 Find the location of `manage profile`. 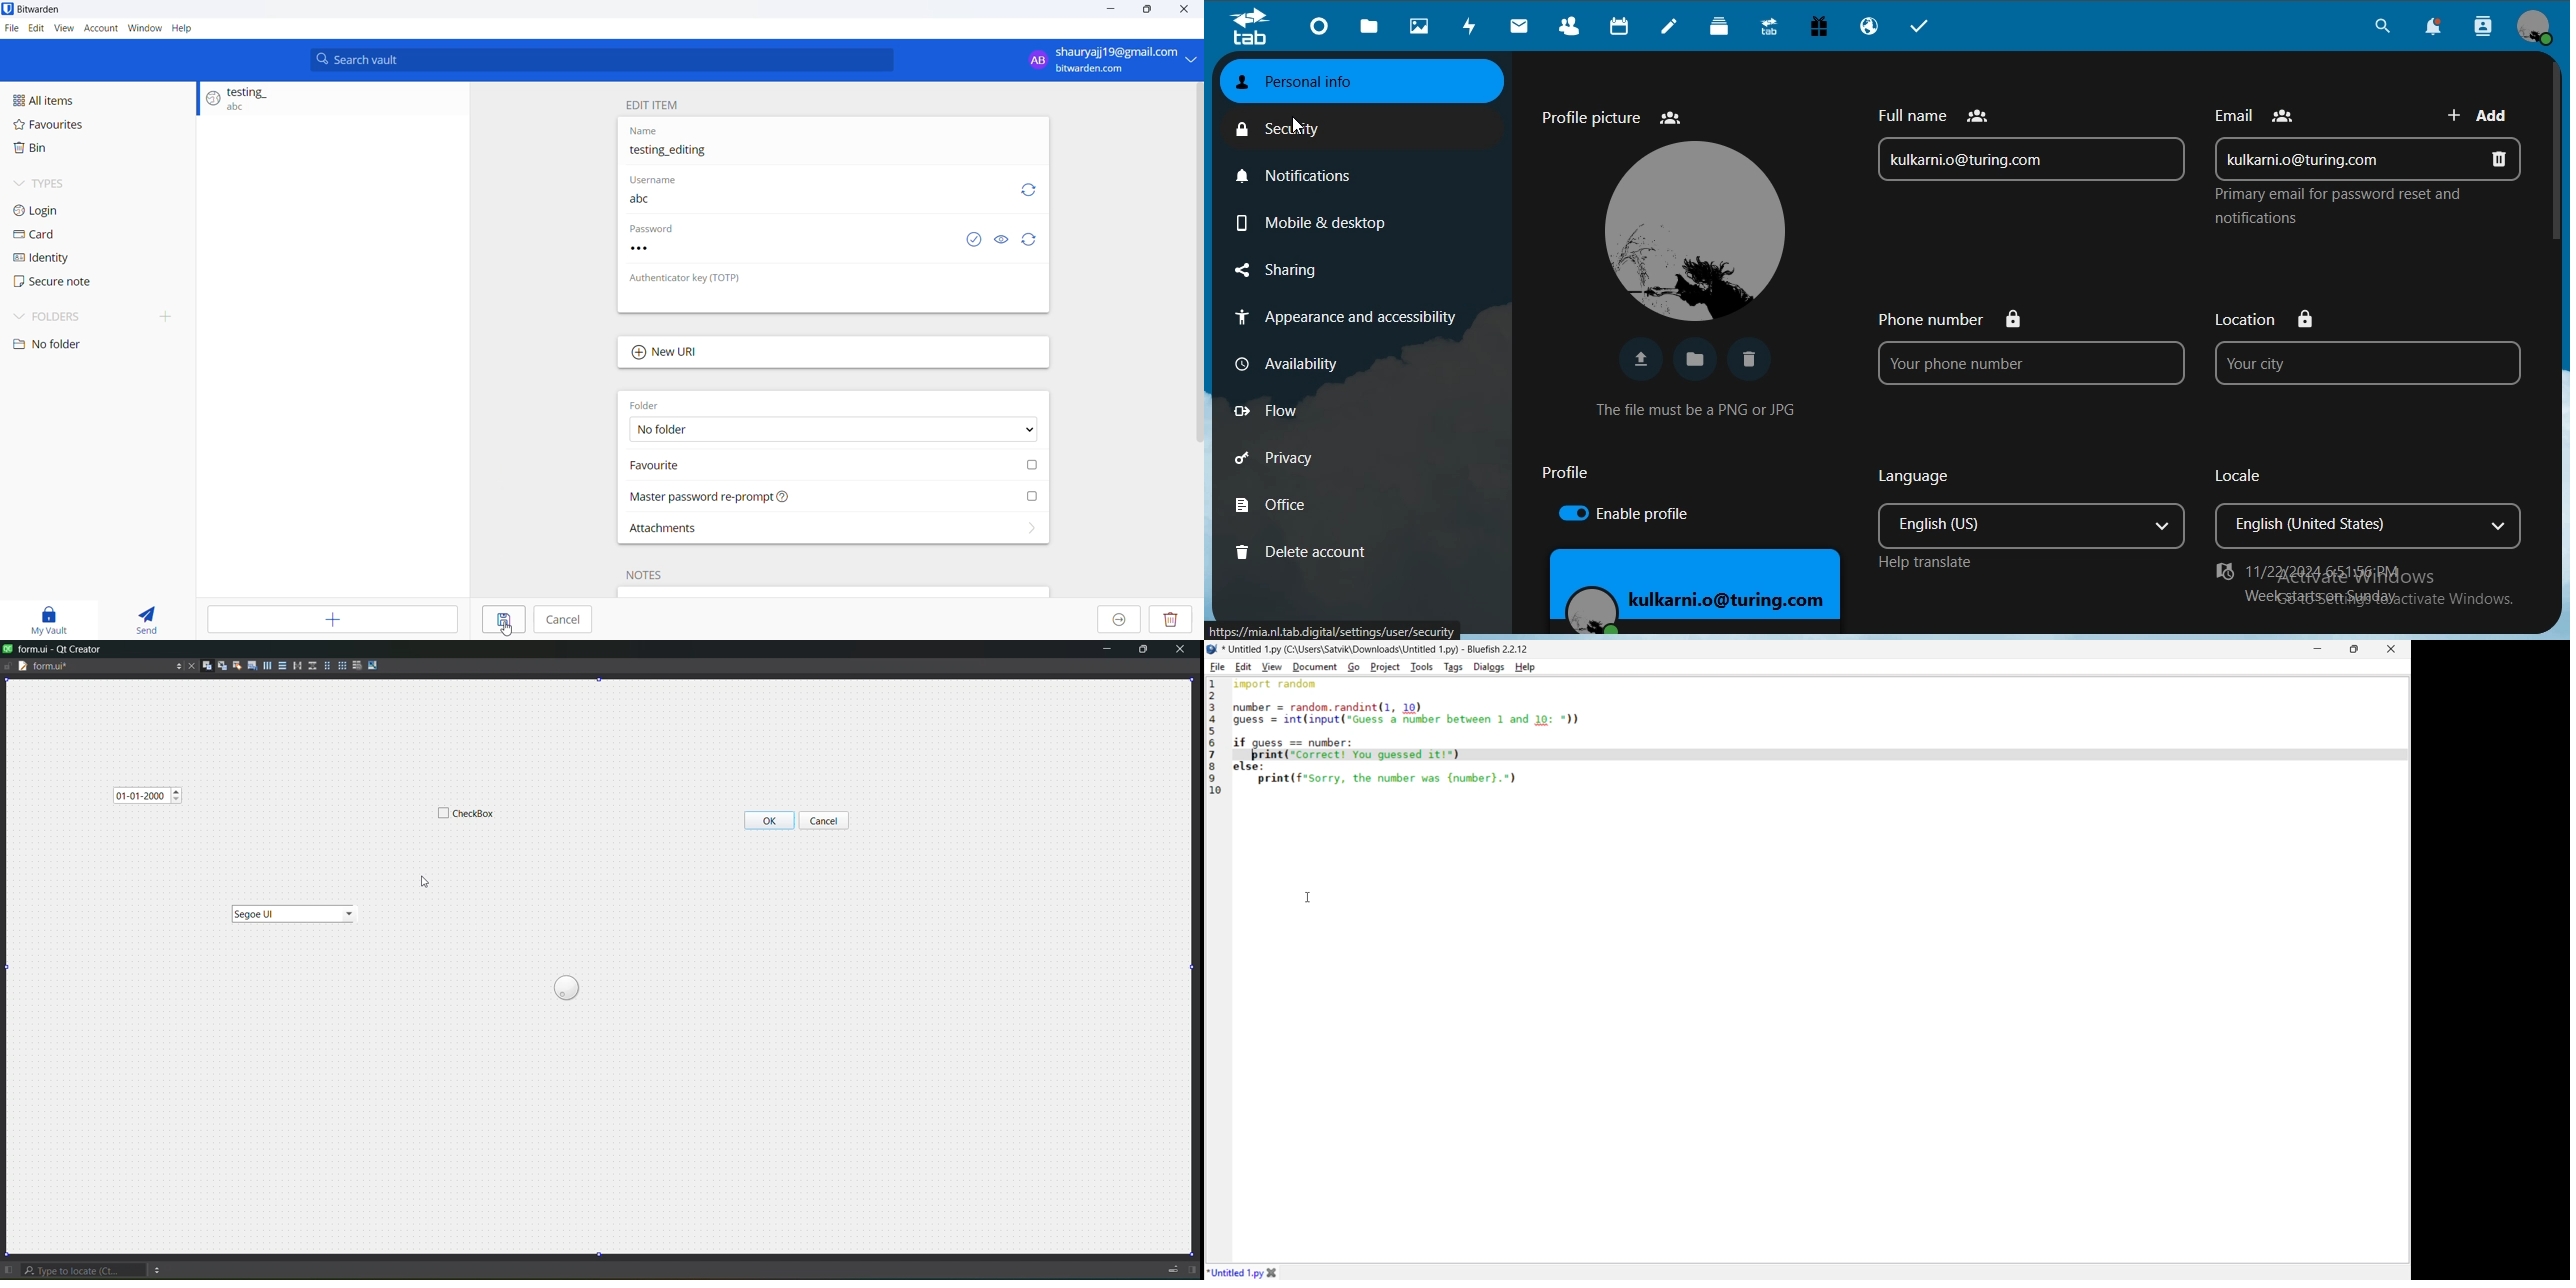

manage profile is located at coordinates (2536, 28).